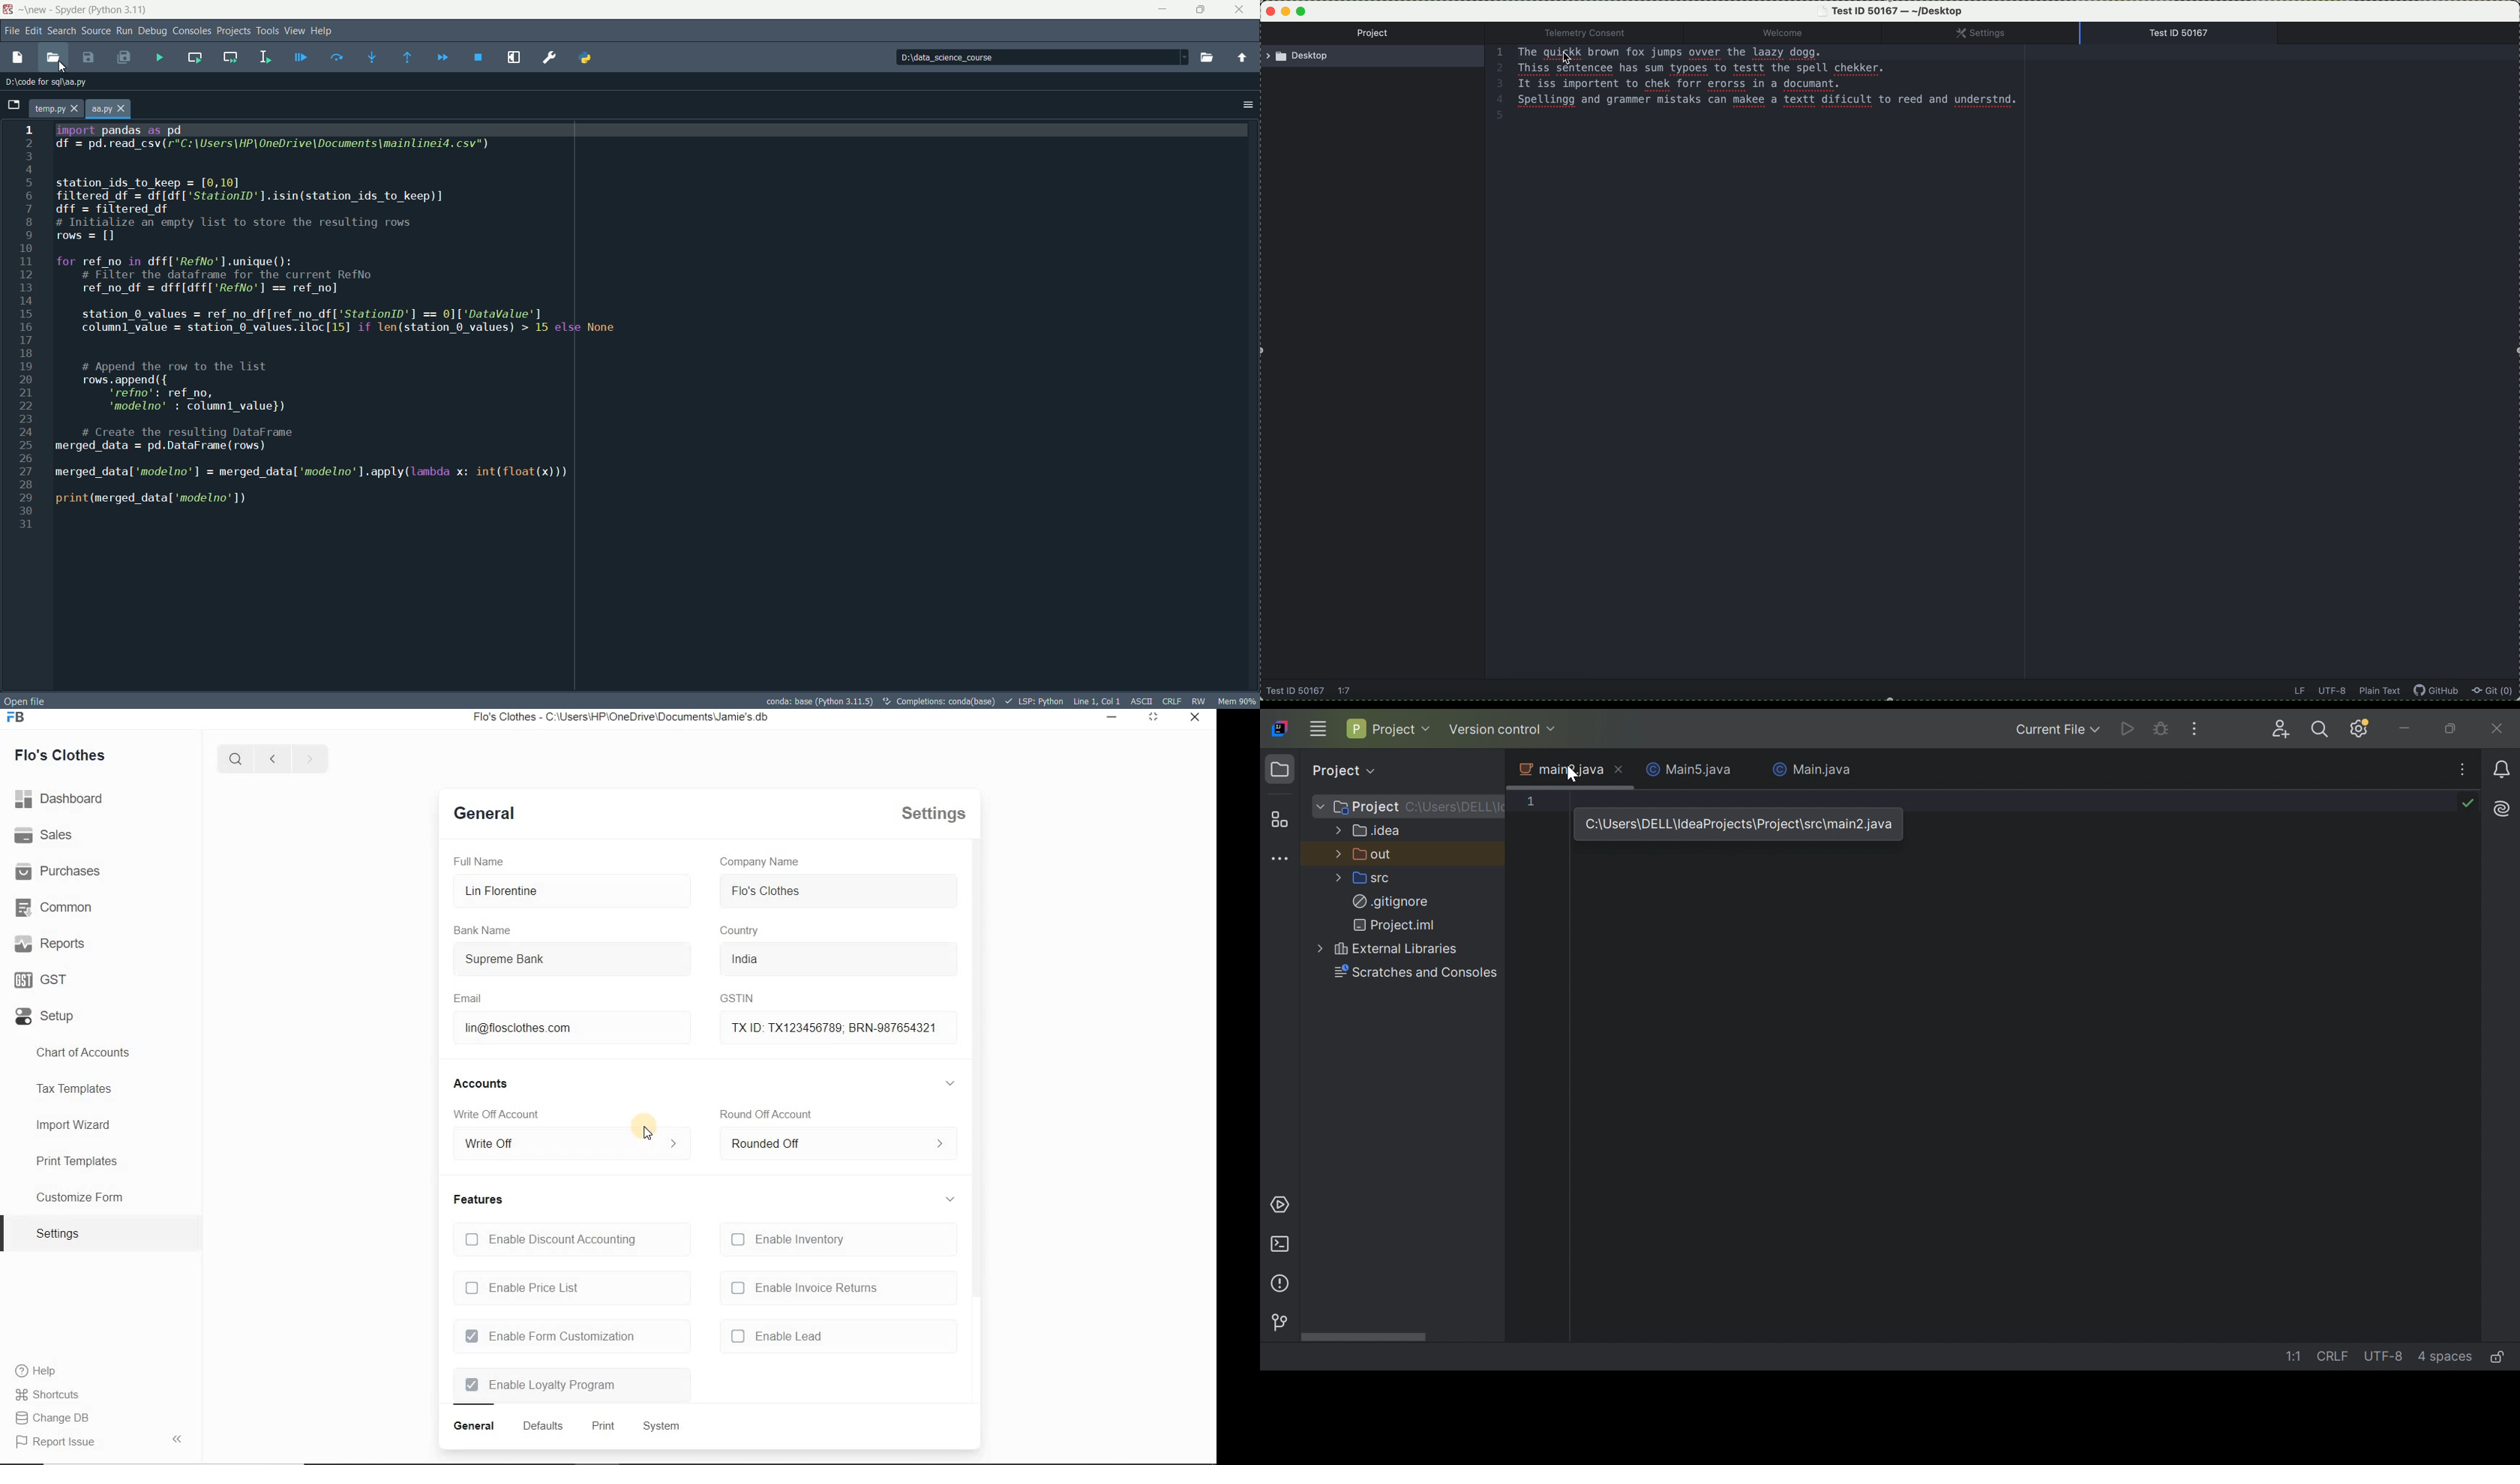 Image resolution: width=2520 pixels, height=1484 pixels. What do you see at coordinates (471, 999) in the screenshot?
I see `Email` at bounding box center [471, 999].